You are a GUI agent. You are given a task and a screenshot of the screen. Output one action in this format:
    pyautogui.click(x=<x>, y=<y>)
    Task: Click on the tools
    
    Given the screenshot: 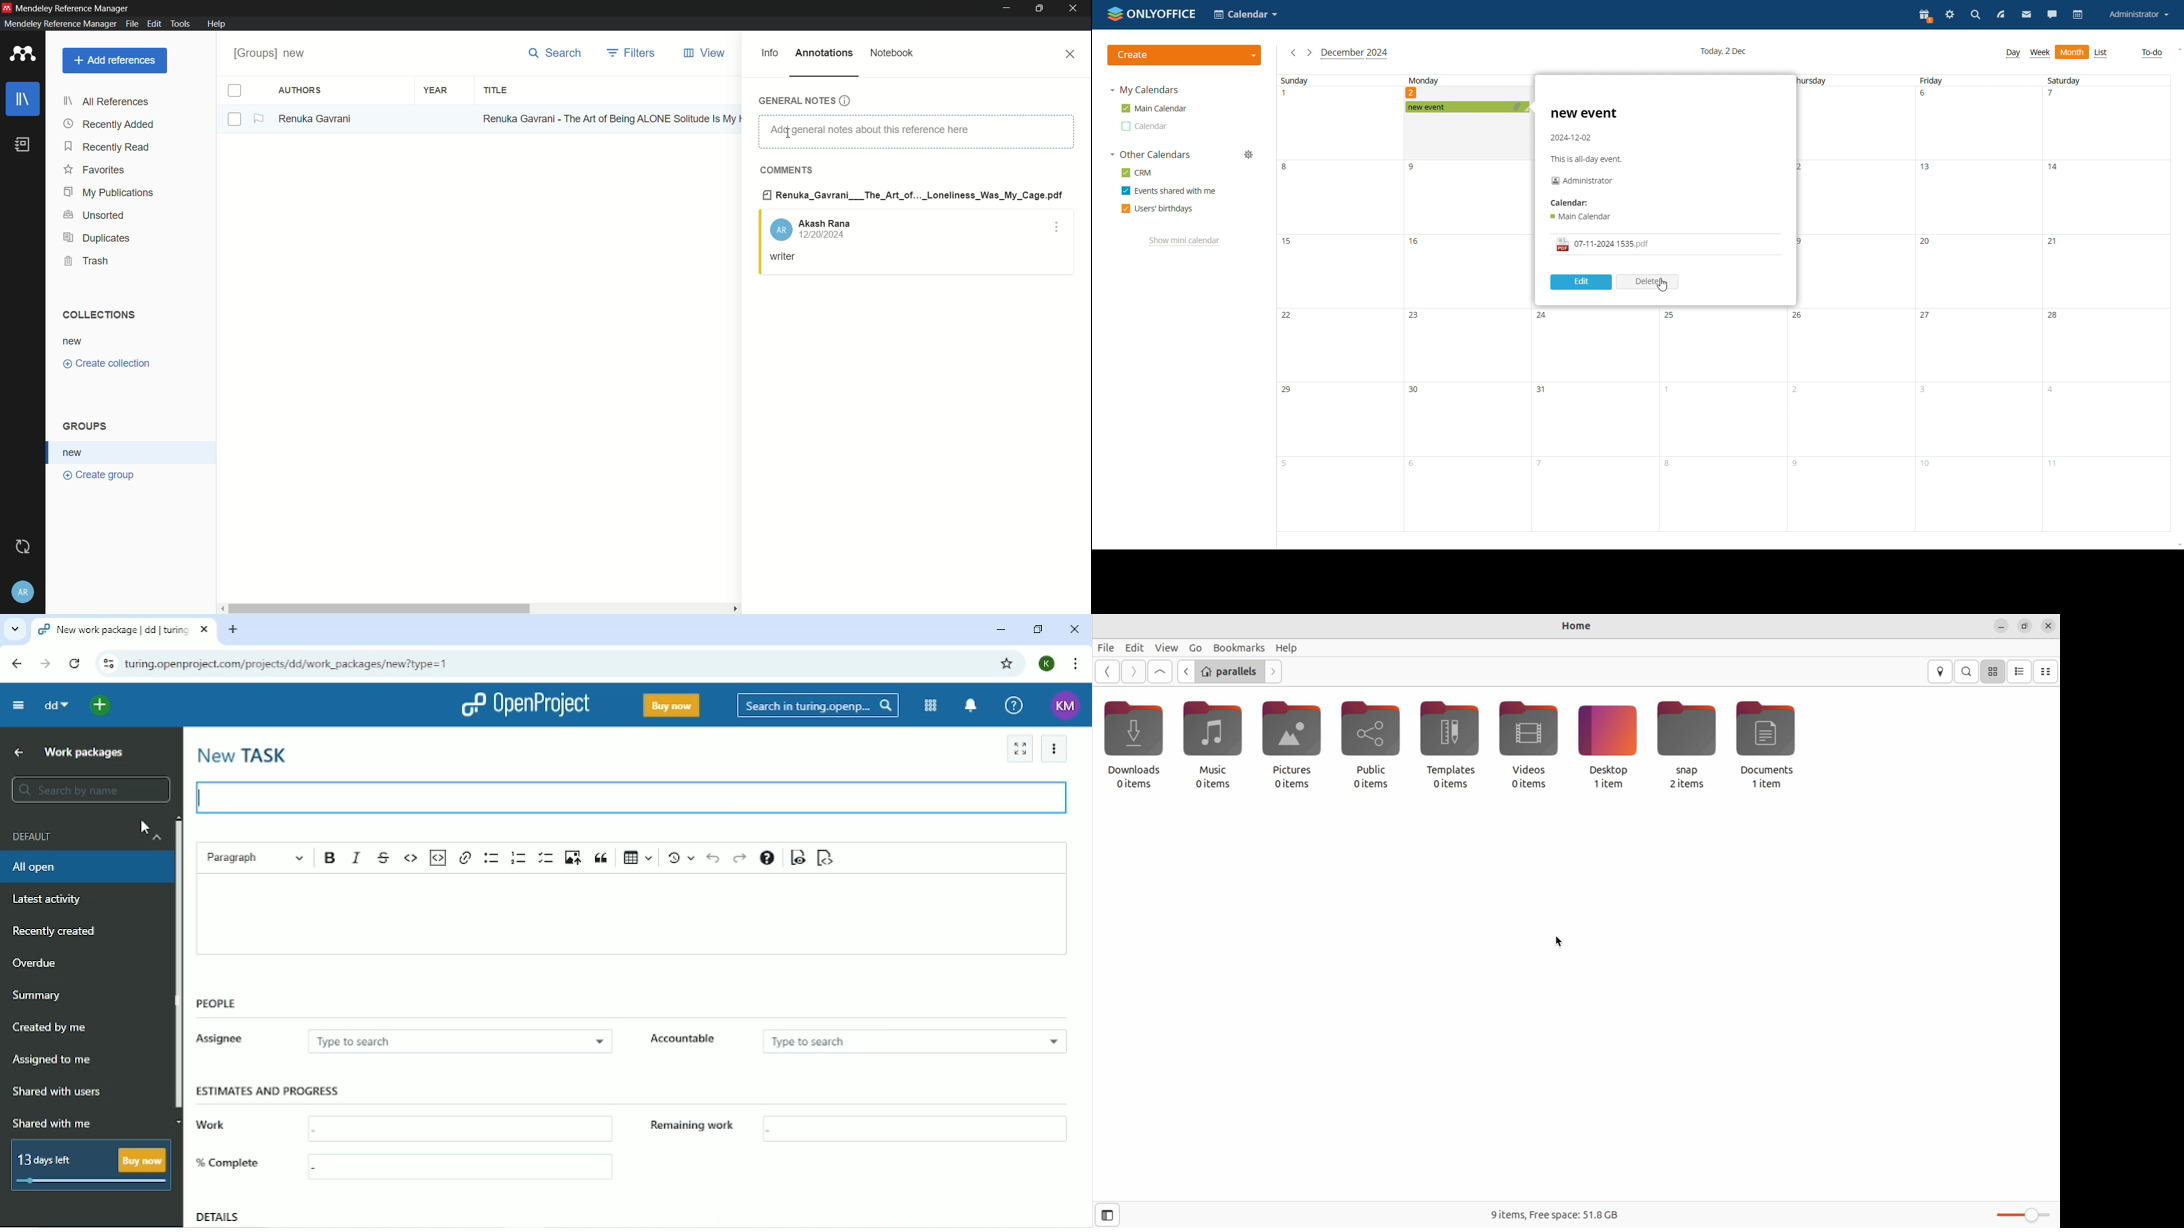 What is the action you would take?
    pyautogui.click(x=181, y=24)
    